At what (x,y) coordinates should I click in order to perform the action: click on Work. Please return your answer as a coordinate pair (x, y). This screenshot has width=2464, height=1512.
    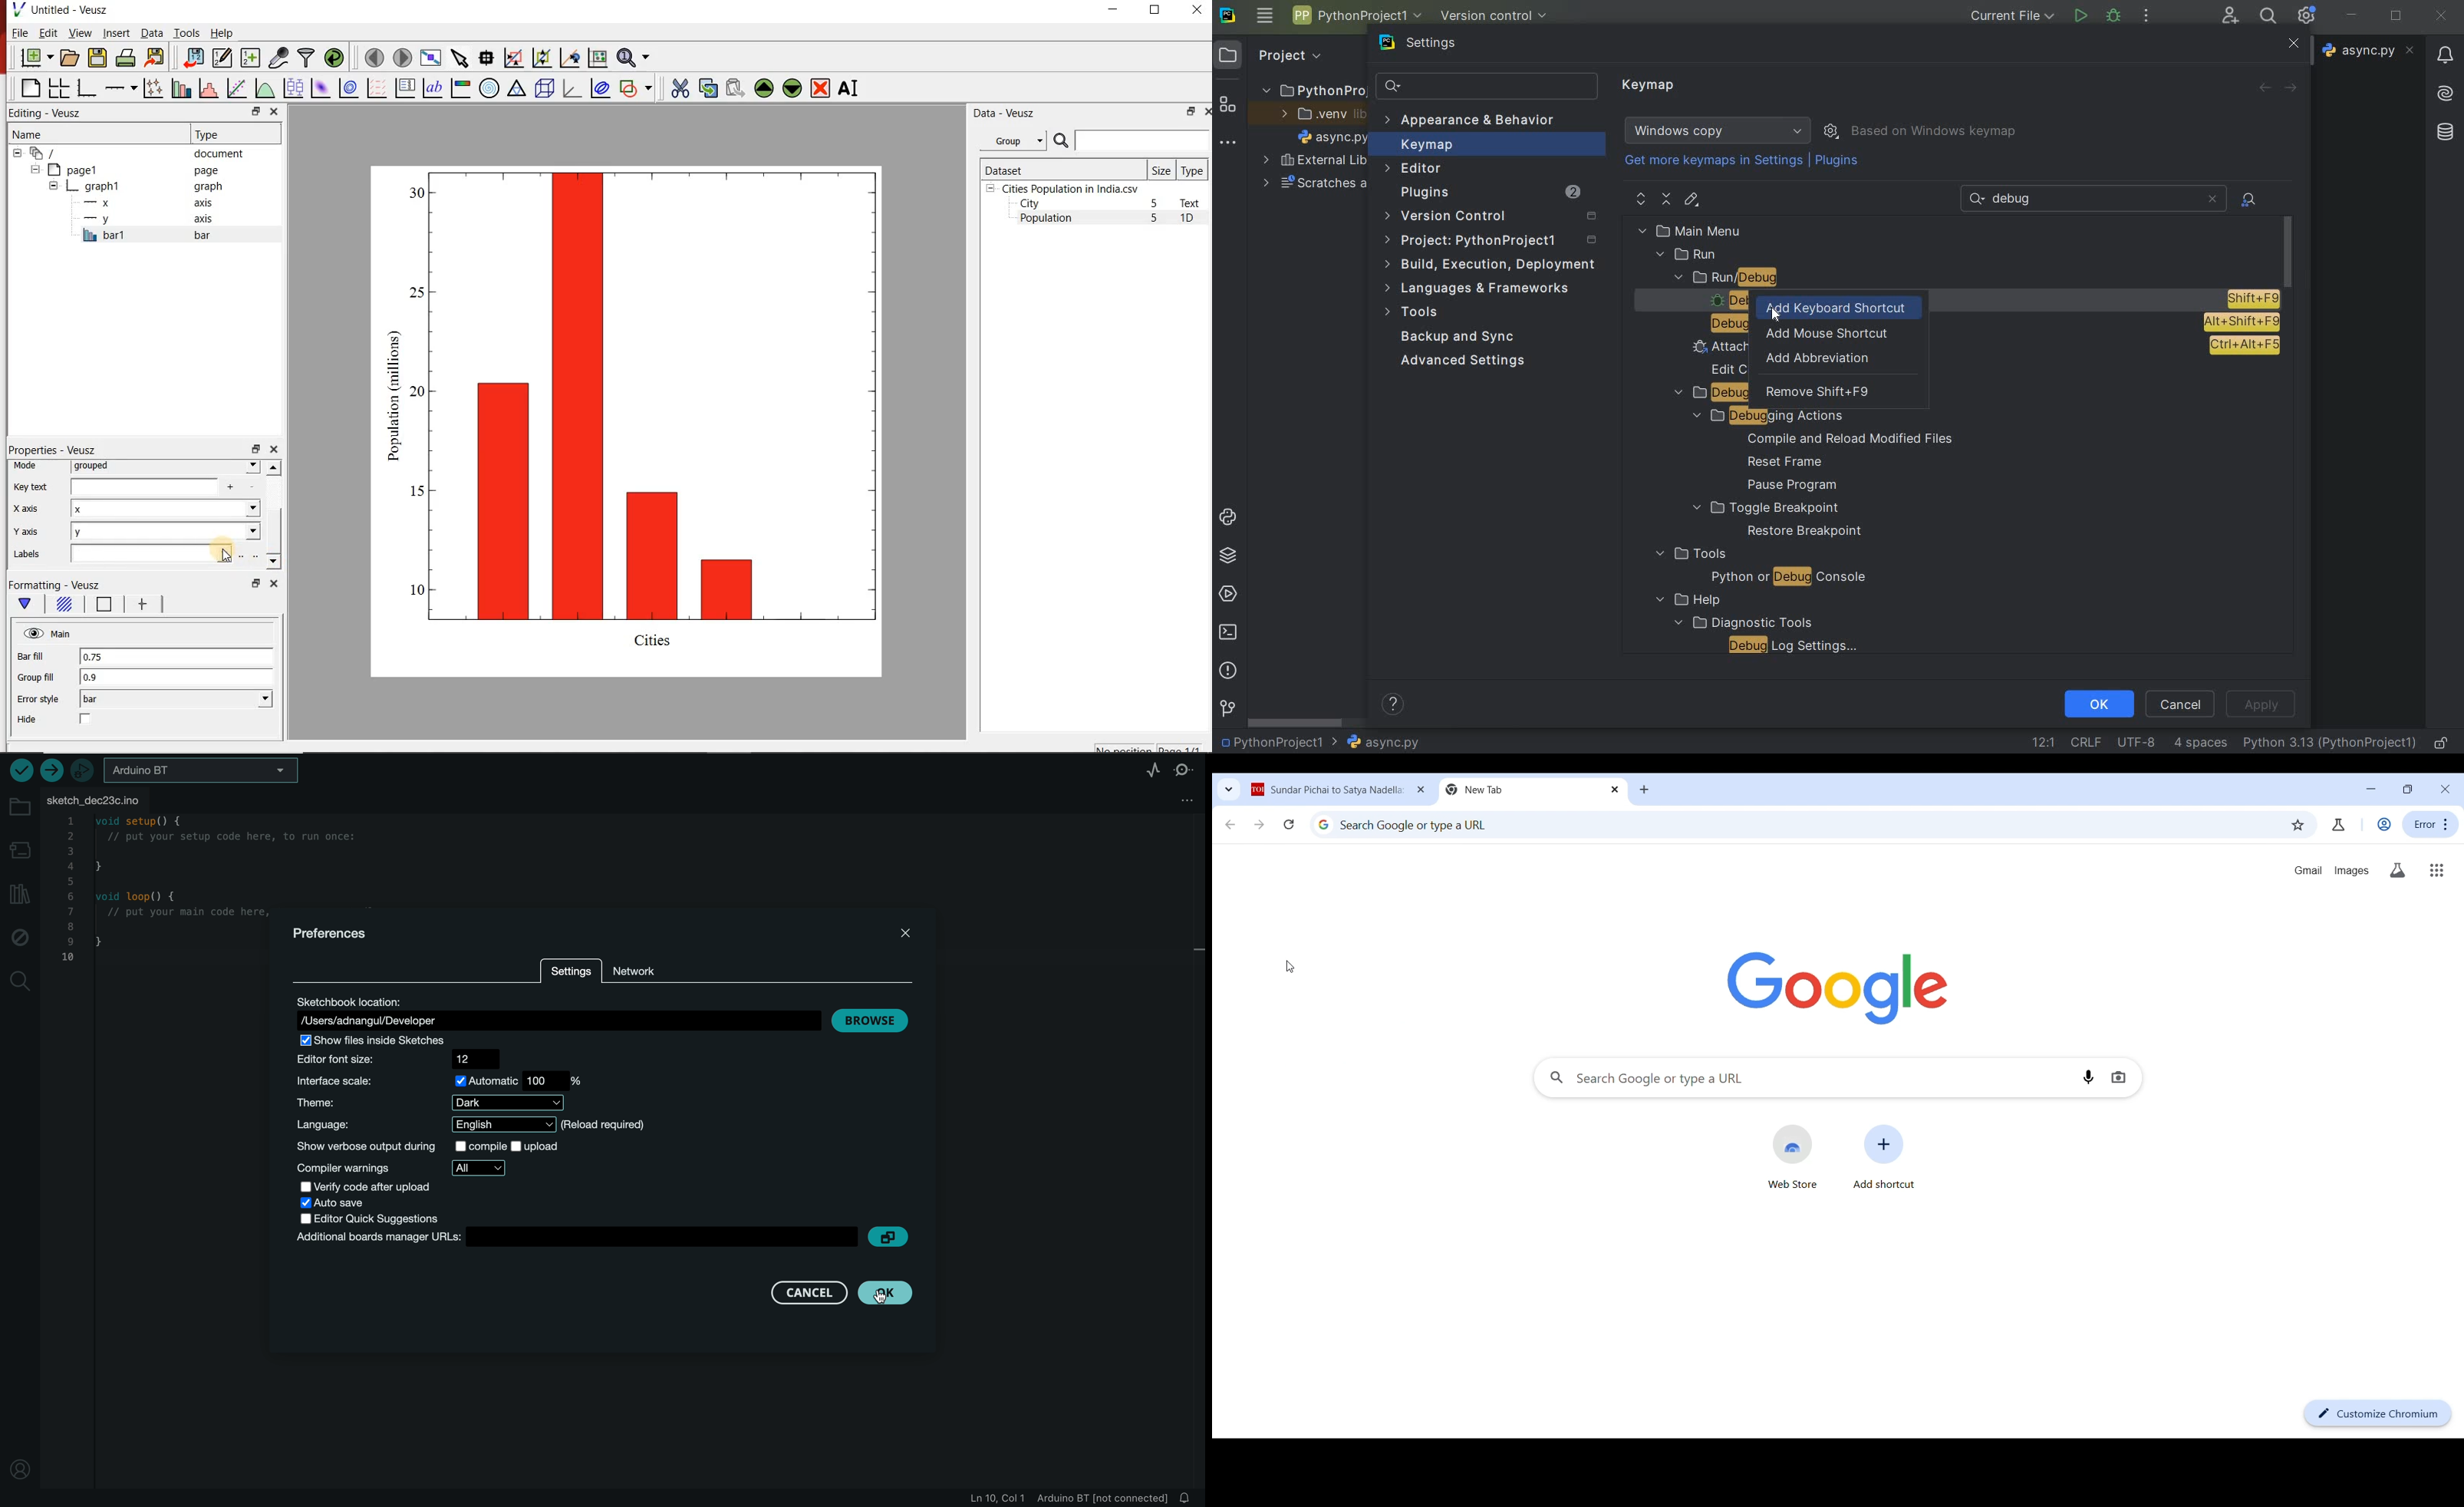
    Looking at the image, I should click on (2384, 824).